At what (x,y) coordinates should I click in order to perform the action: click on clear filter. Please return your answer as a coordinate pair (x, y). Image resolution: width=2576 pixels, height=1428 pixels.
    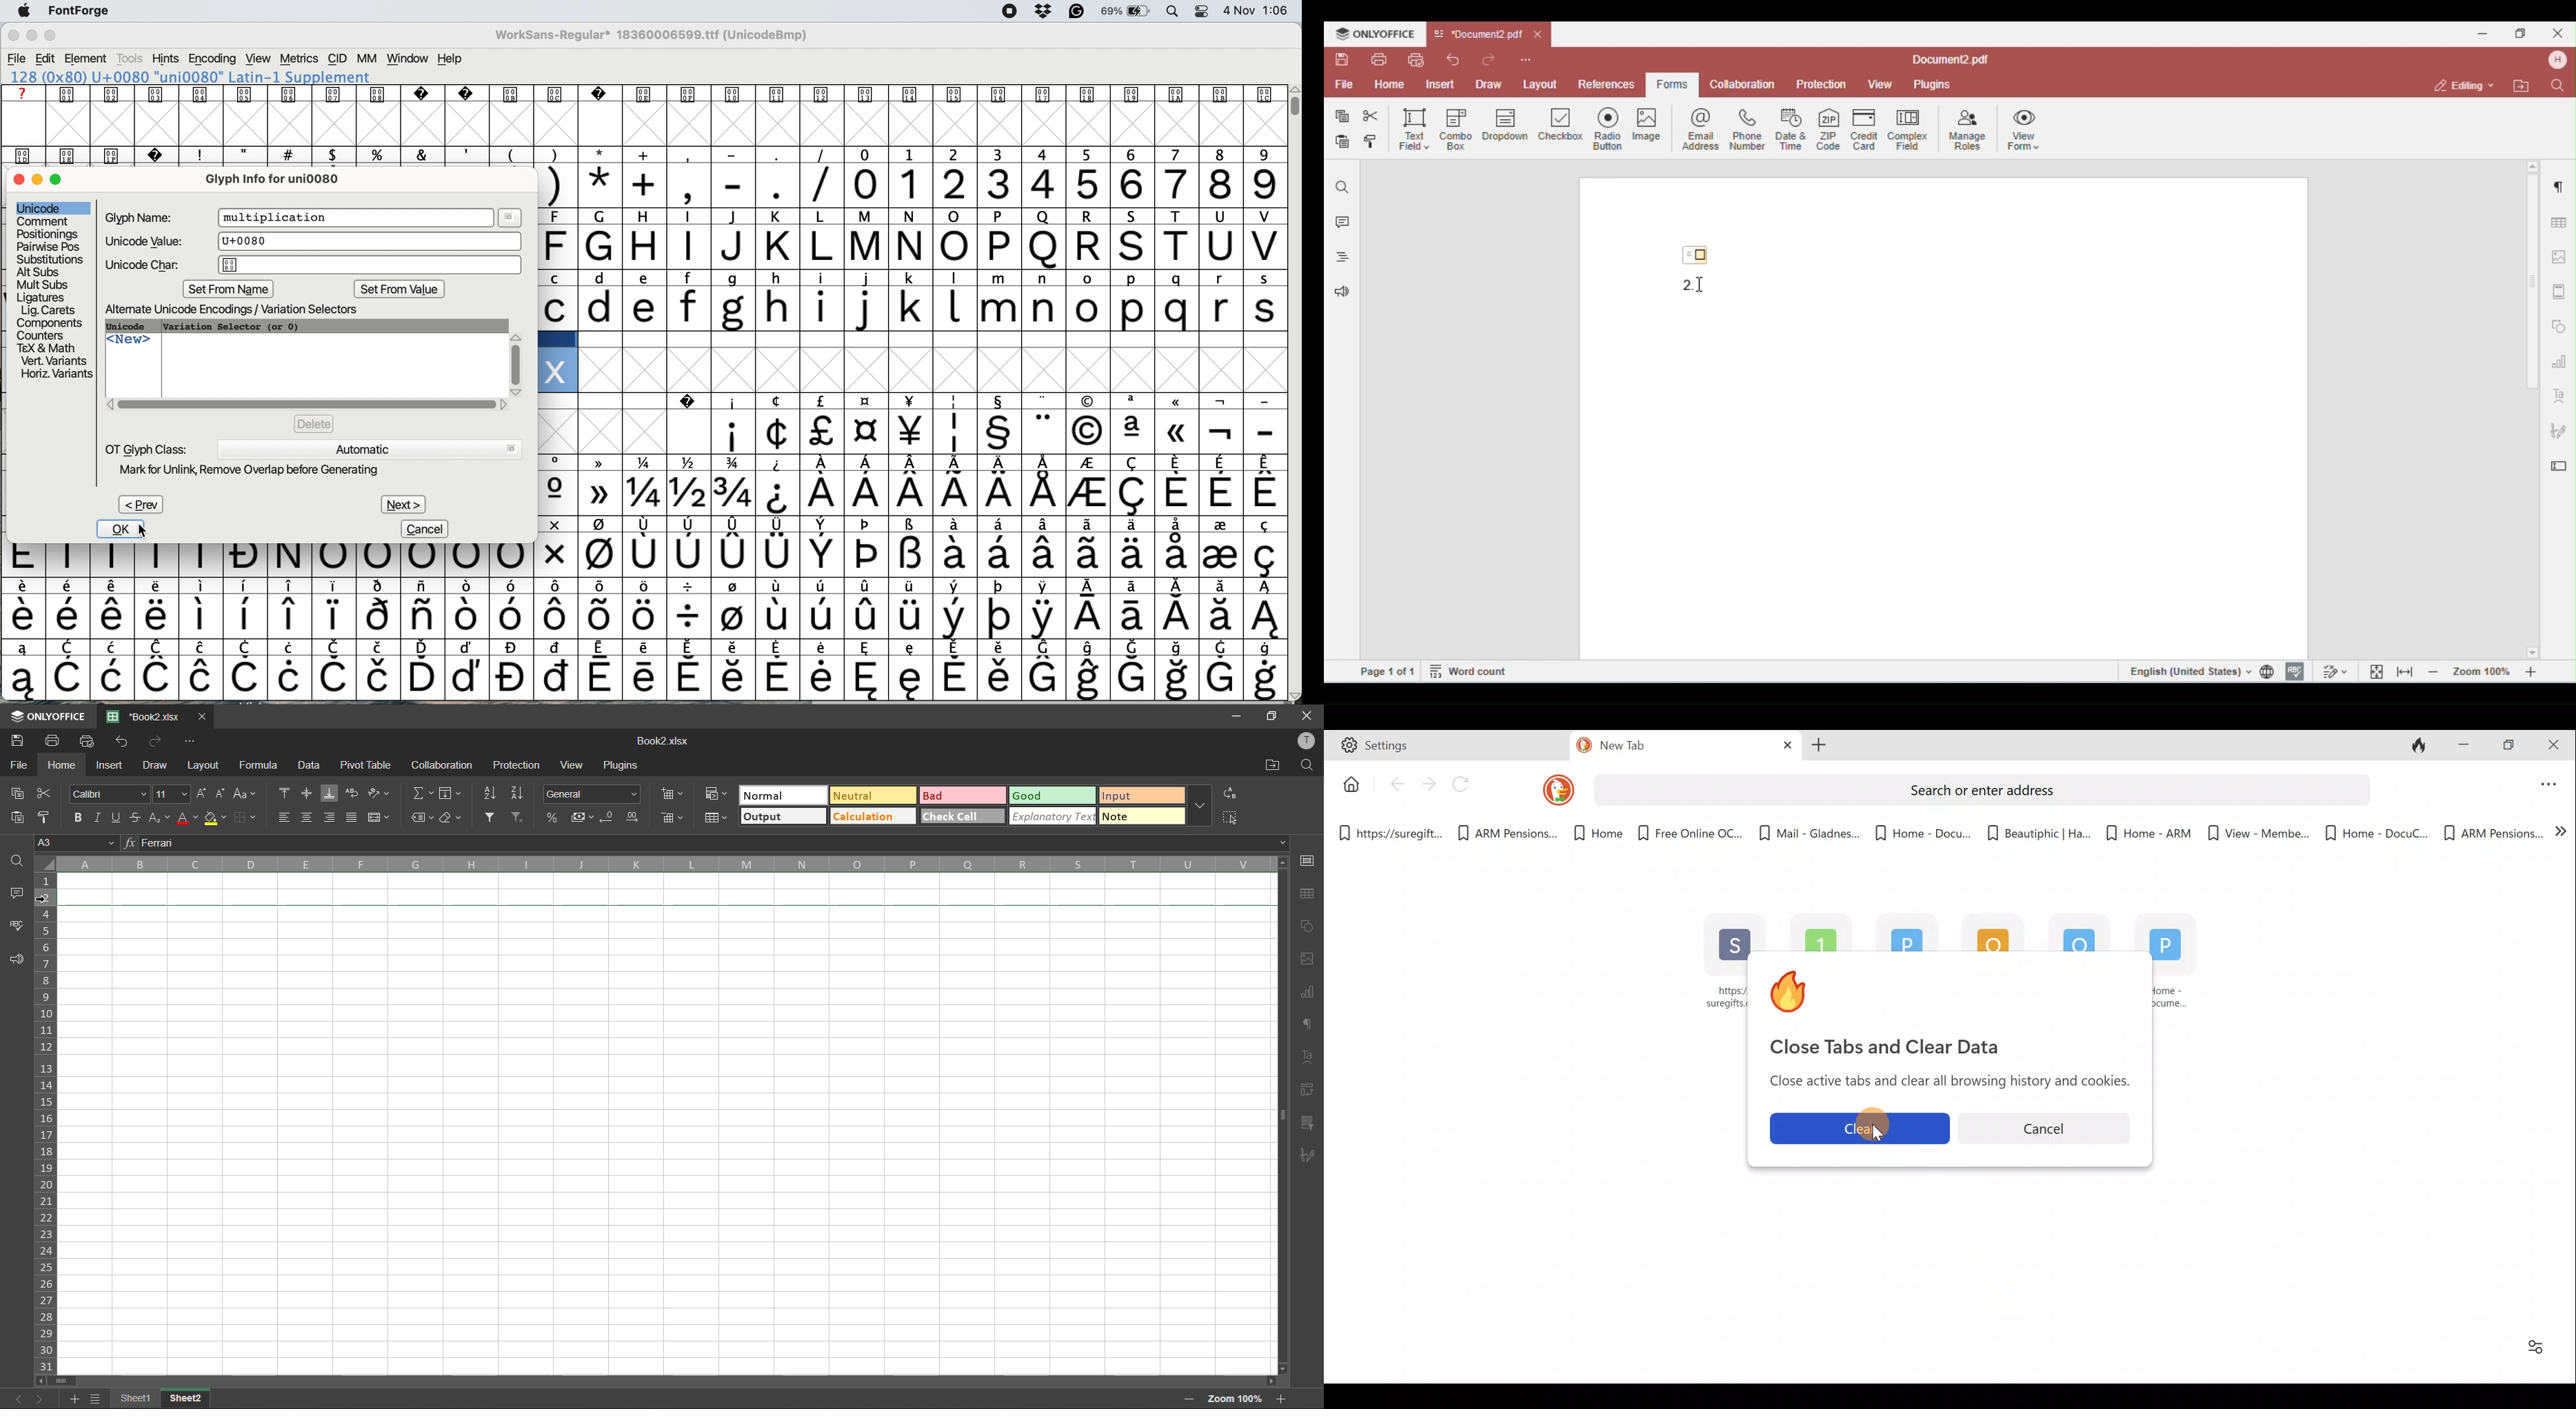
    Looking at the image, I should click on (518, 818).